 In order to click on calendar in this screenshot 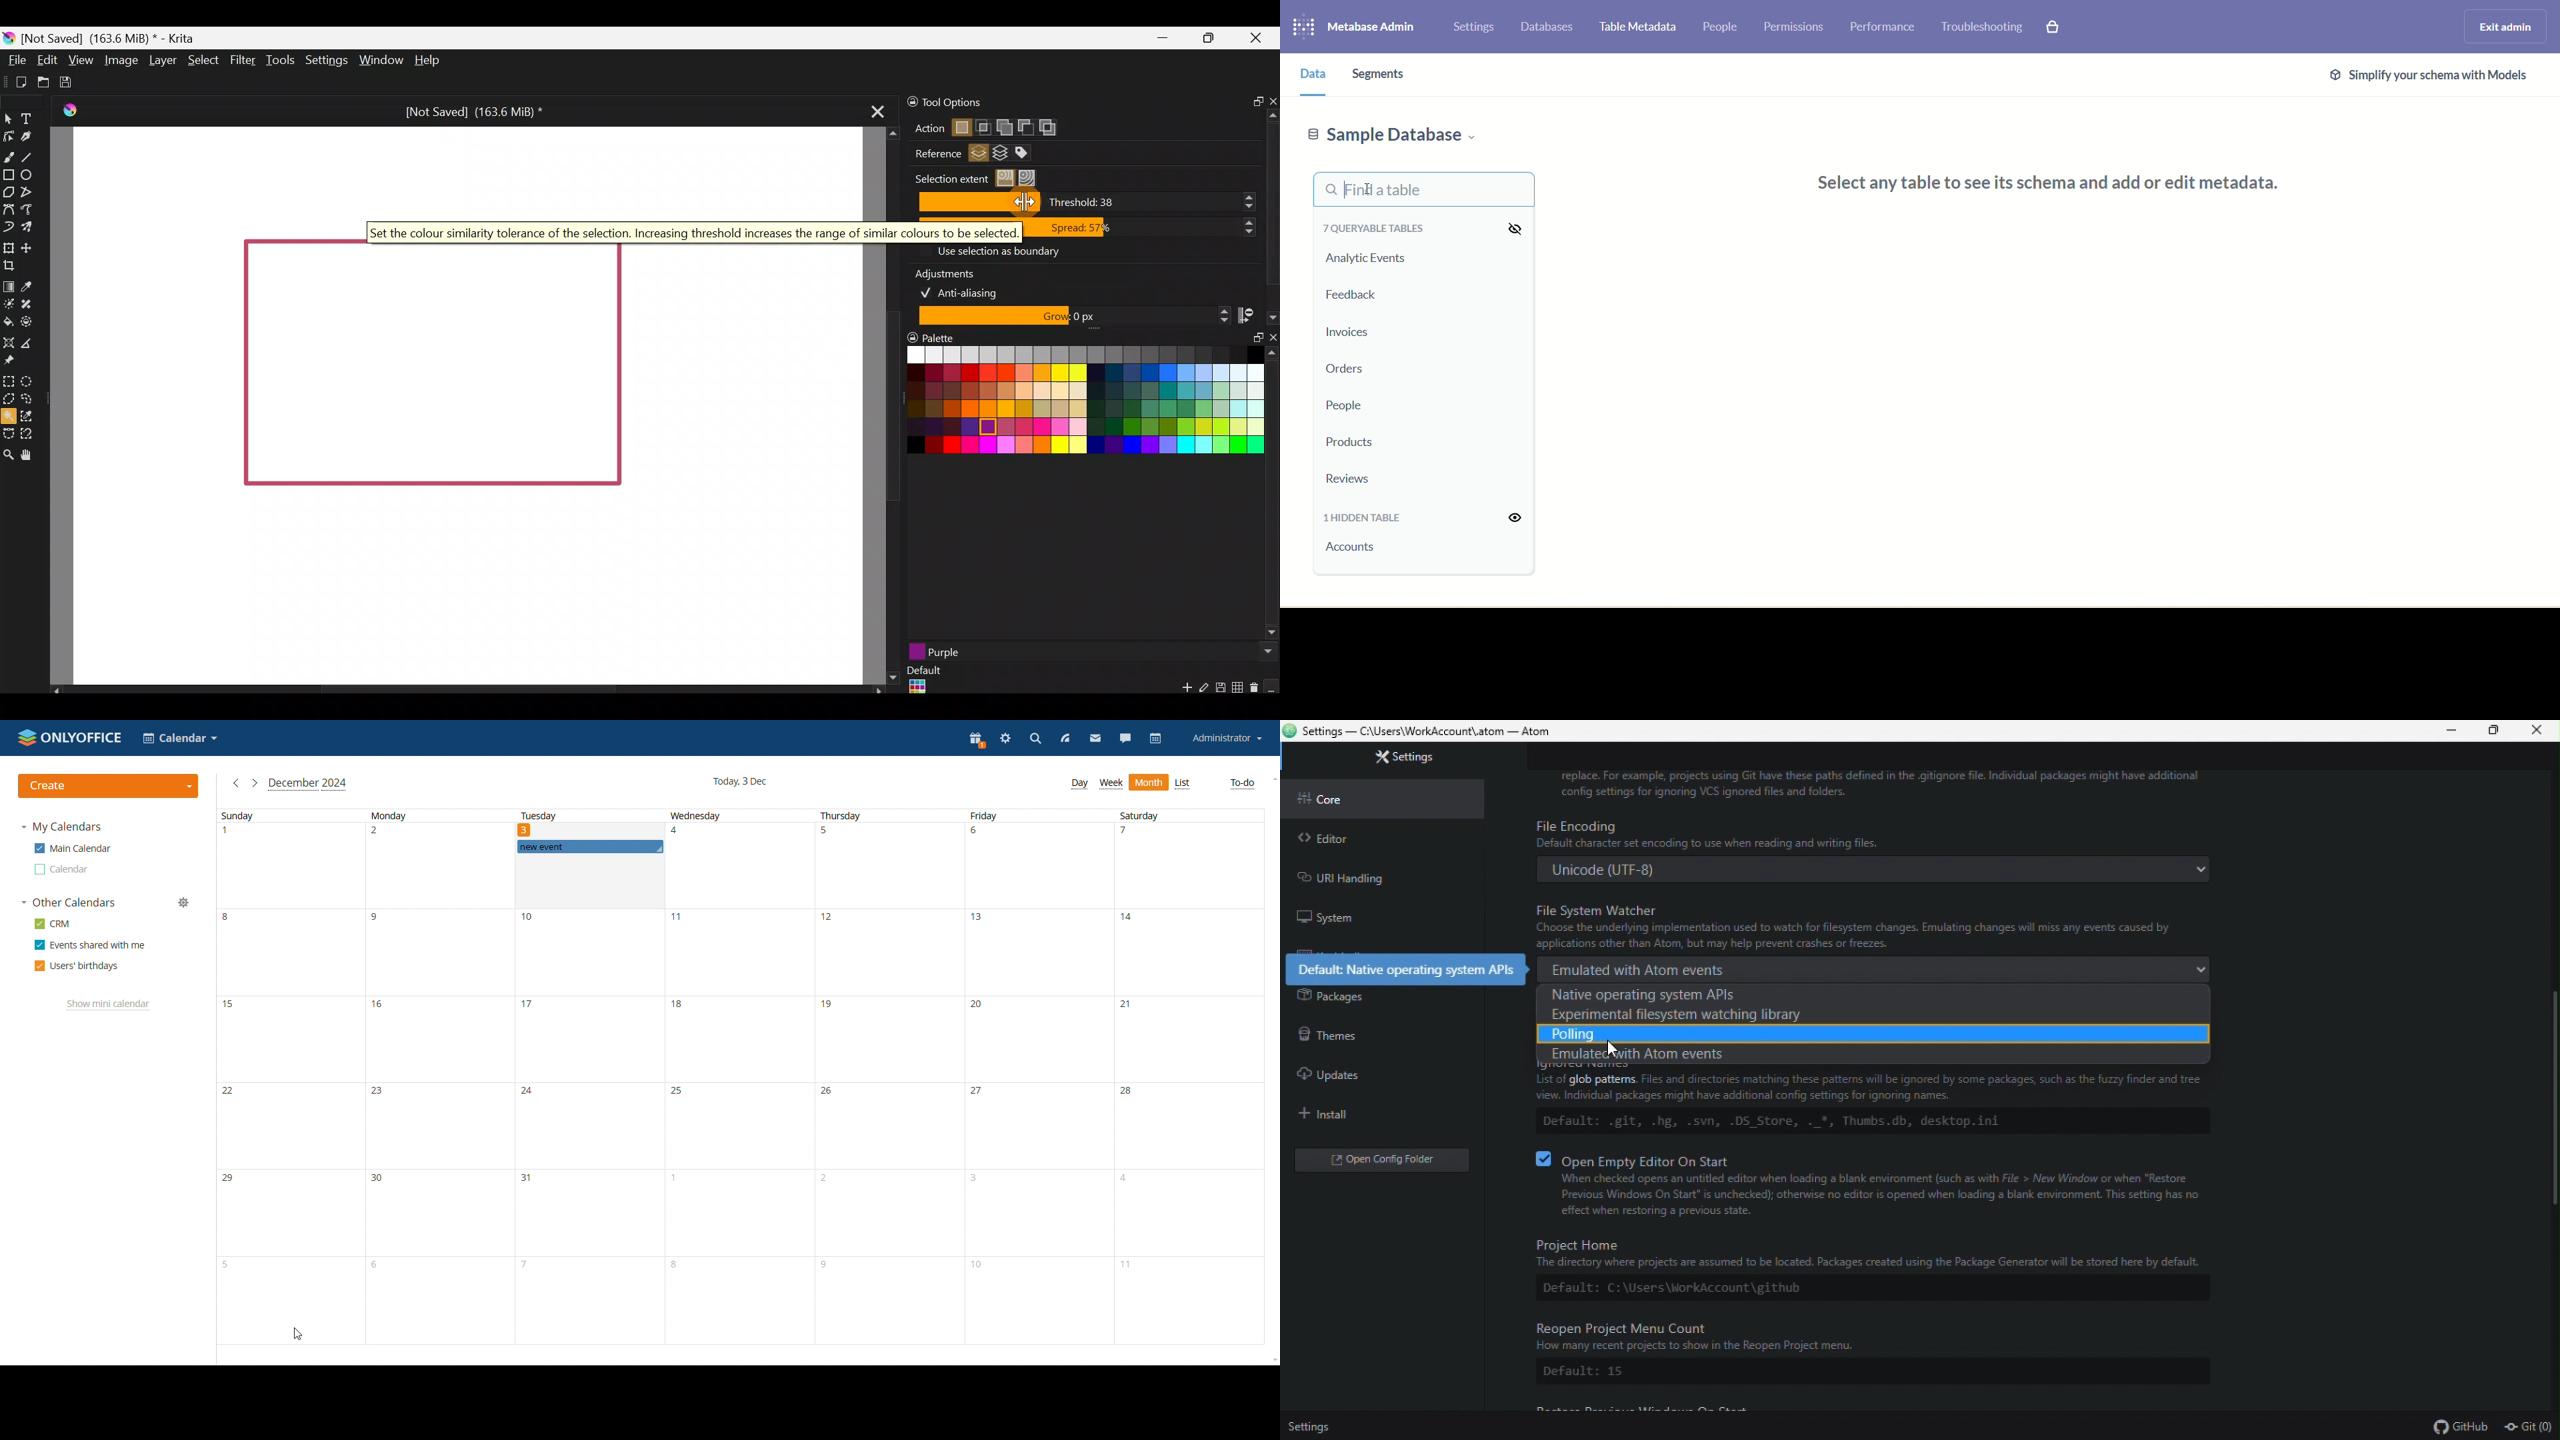, I will do `click(1157, 739)`.